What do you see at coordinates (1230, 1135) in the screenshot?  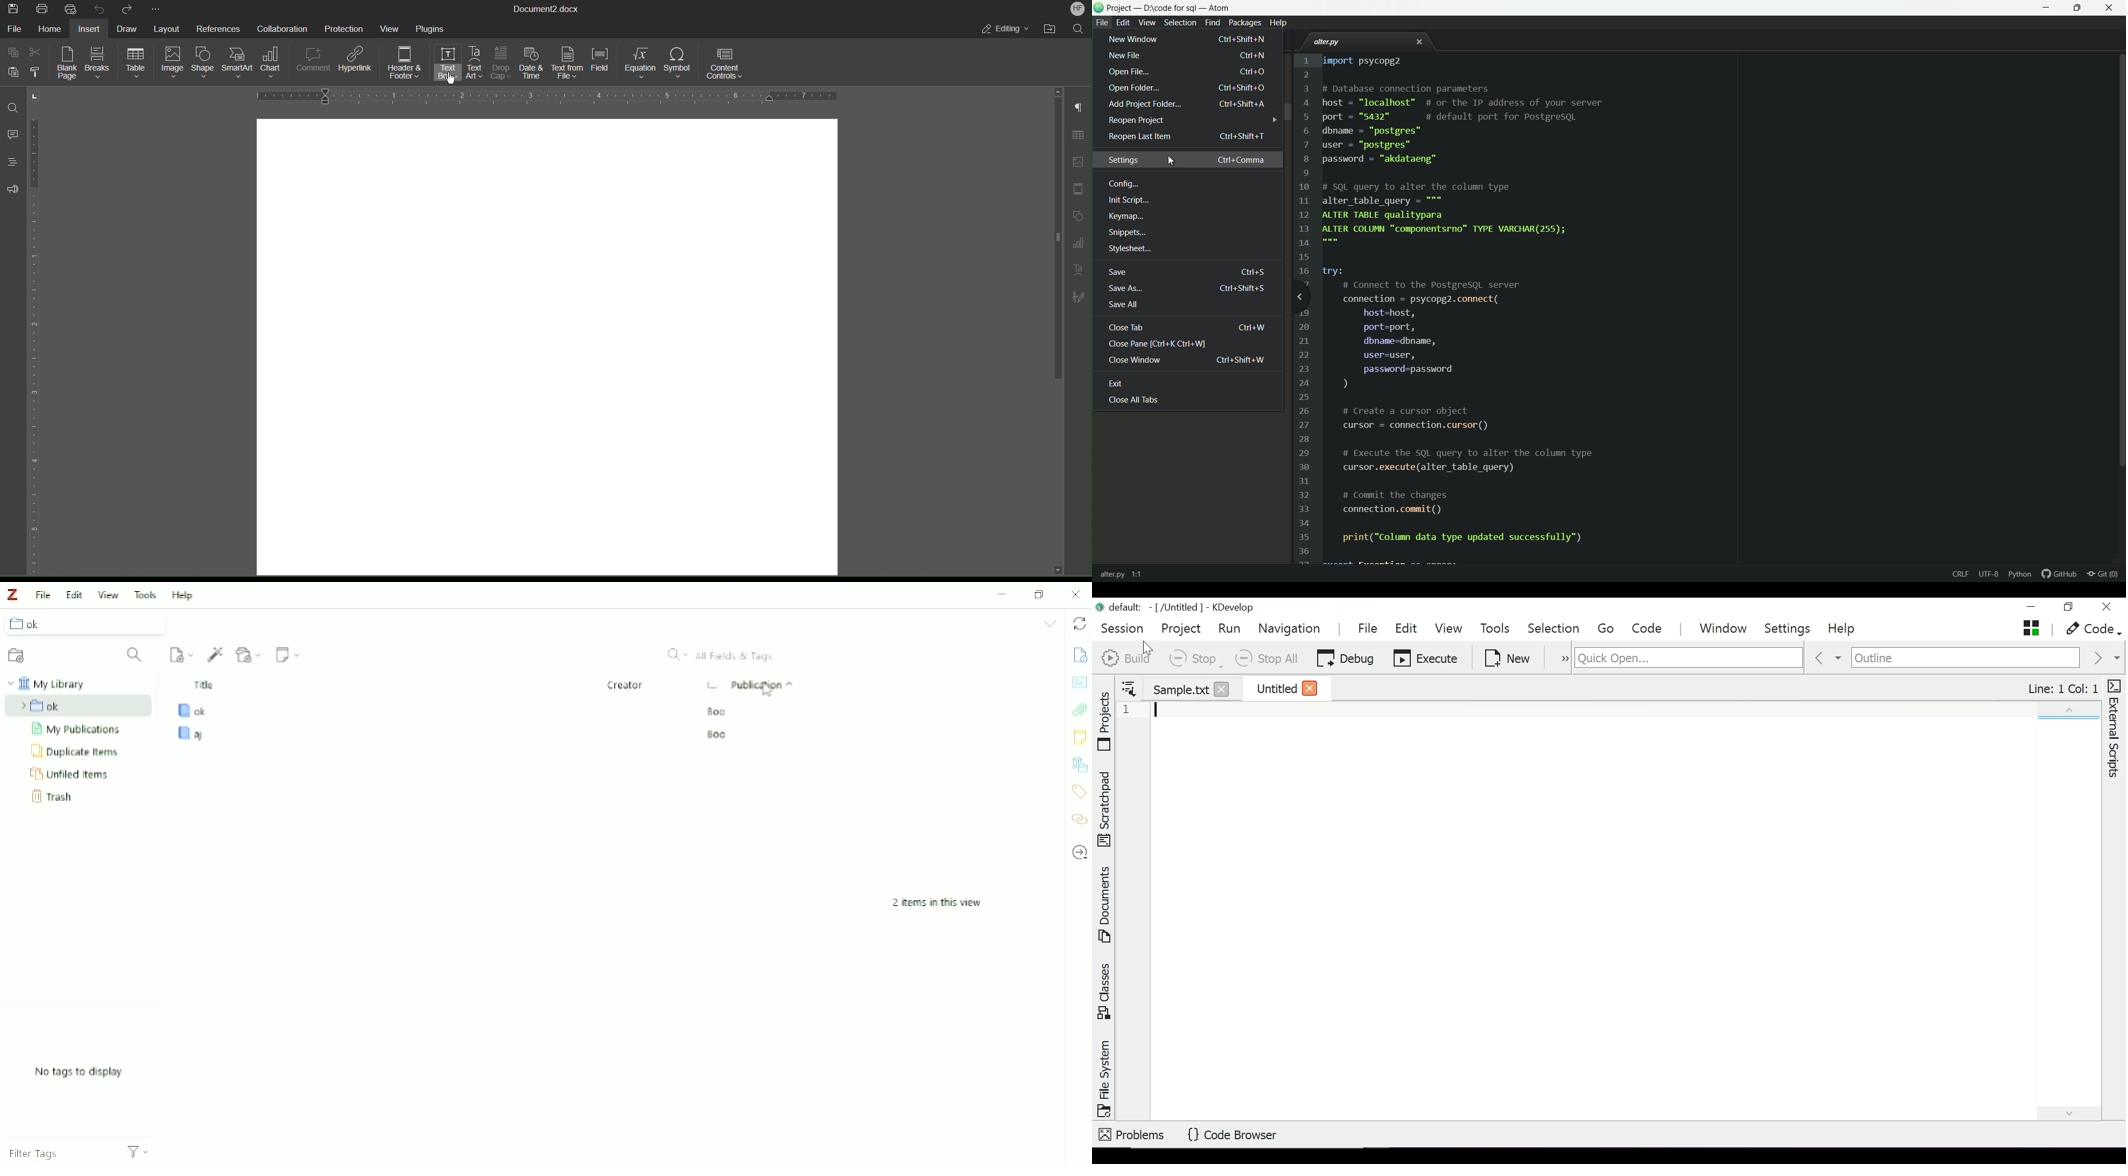 I see `Code Browser` at bounding box center [1230, 1135].